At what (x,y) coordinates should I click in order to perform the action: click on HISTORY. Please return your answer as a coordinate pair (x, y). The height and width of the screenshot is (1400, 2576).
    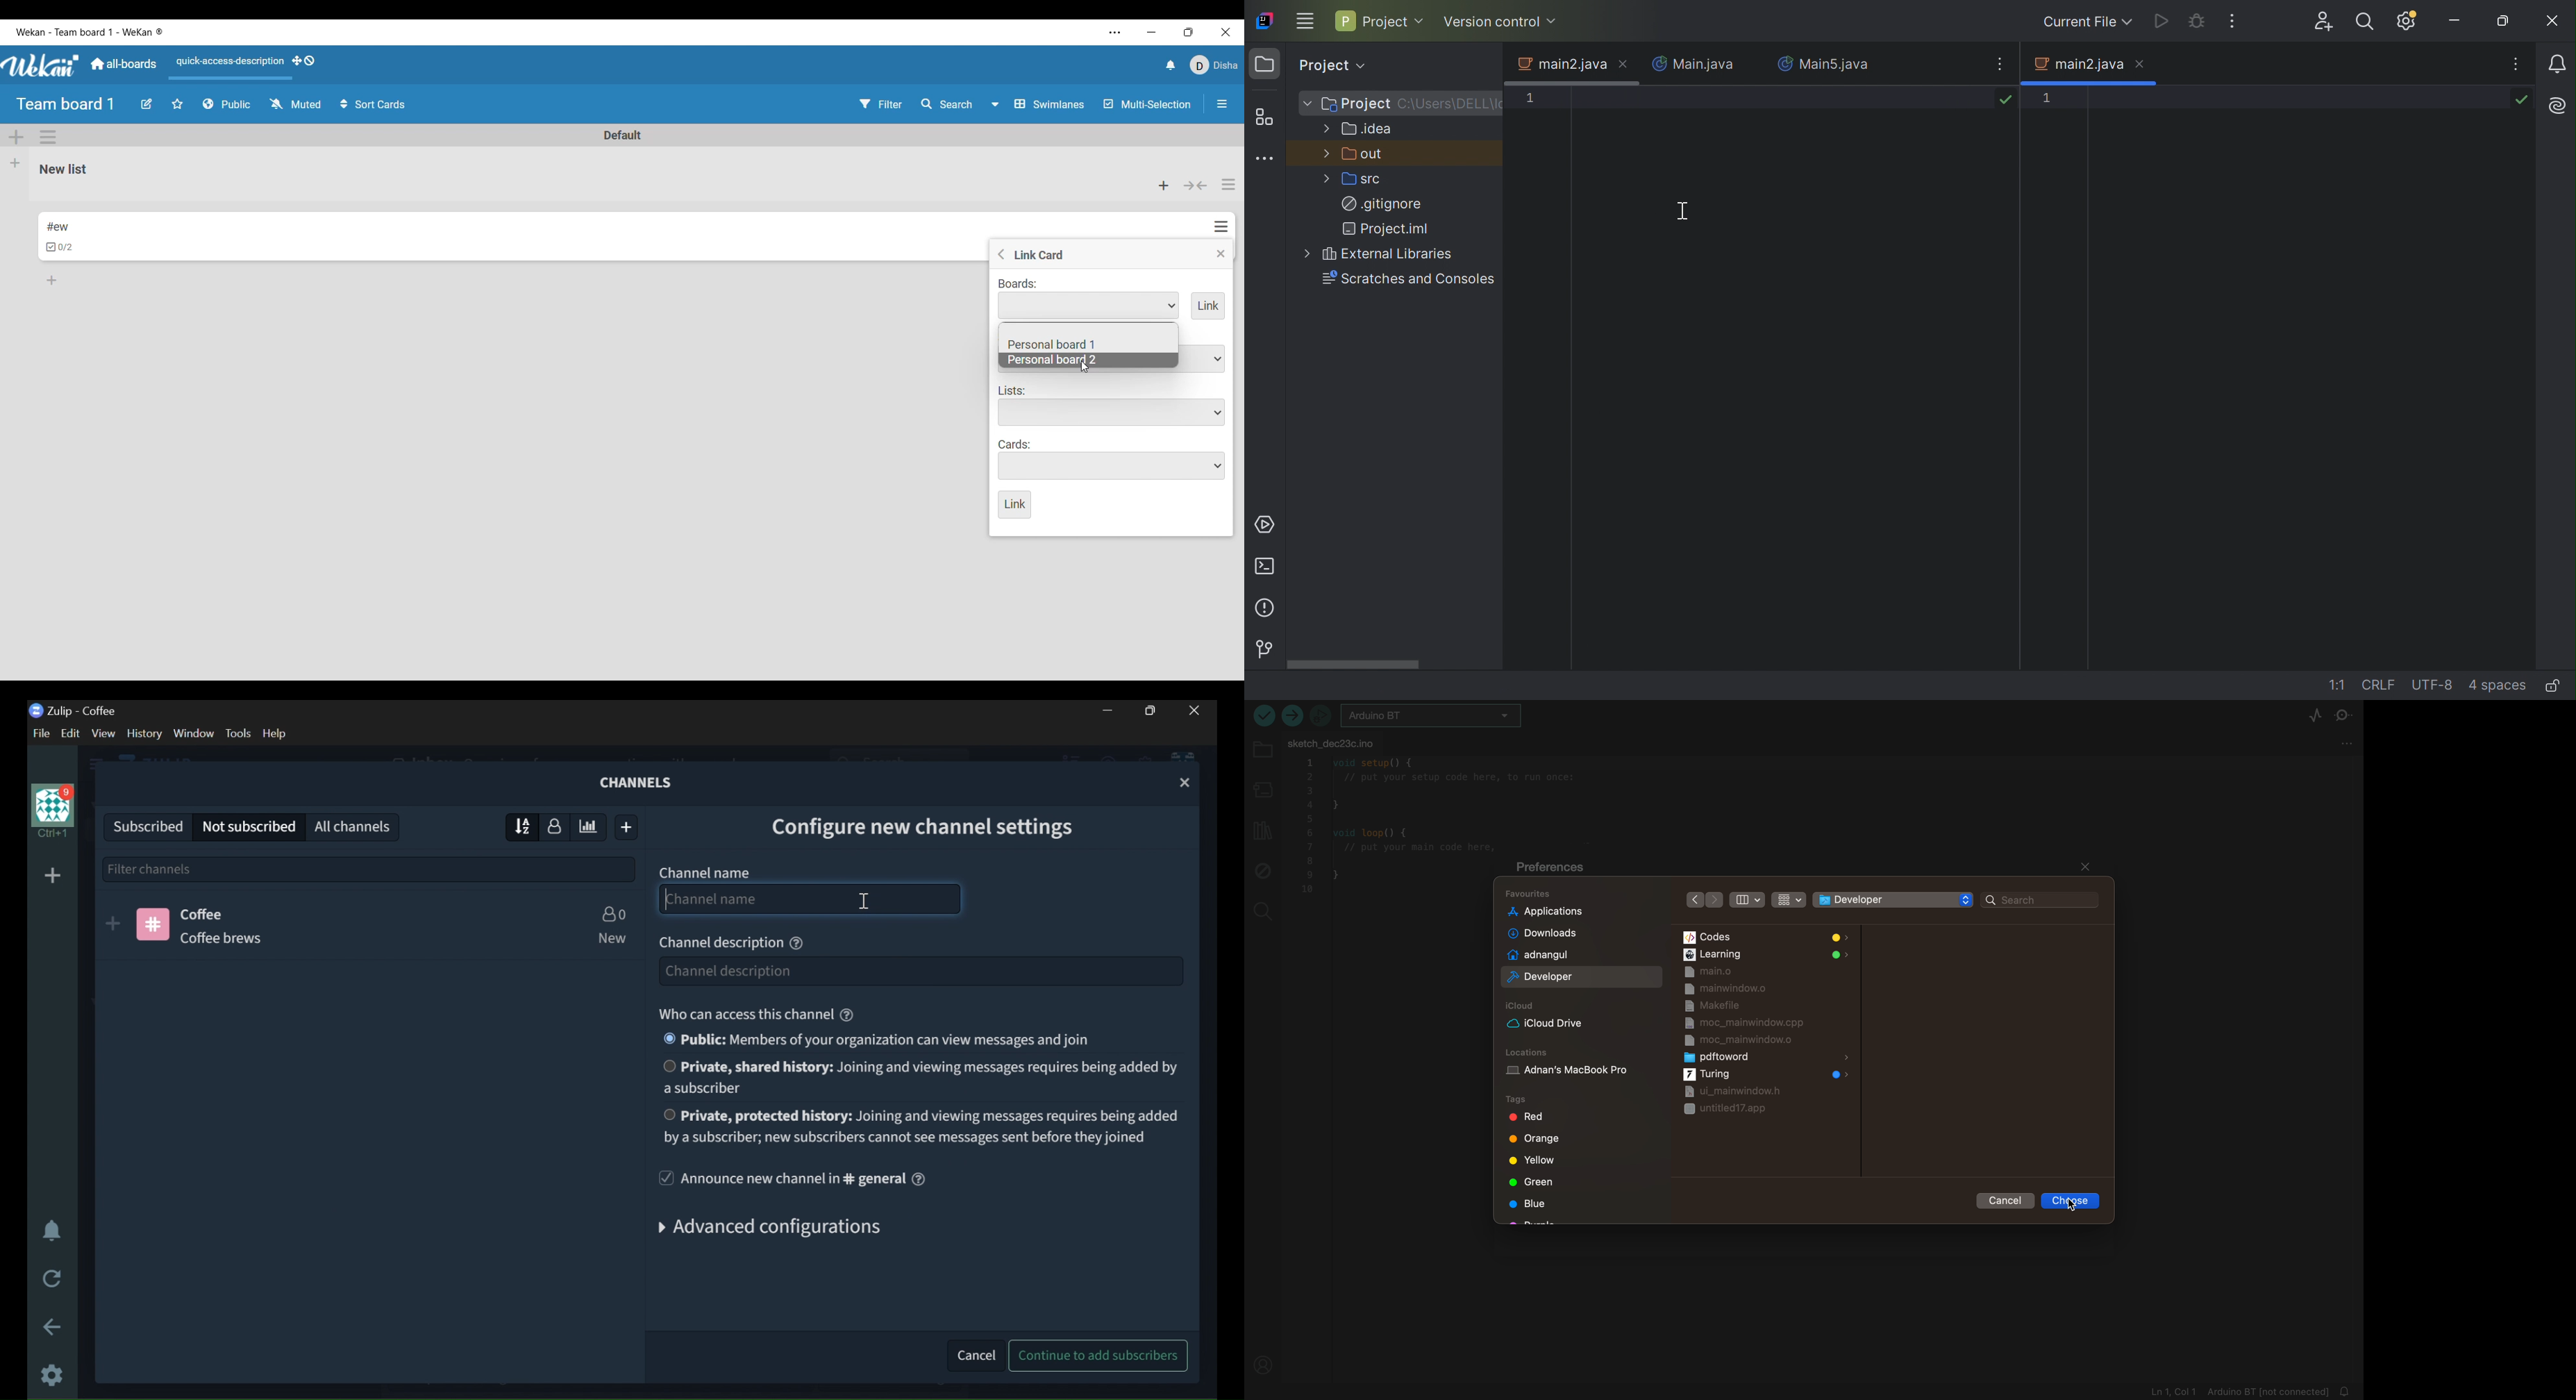
    Looking at the image, I should click on (145, 733).